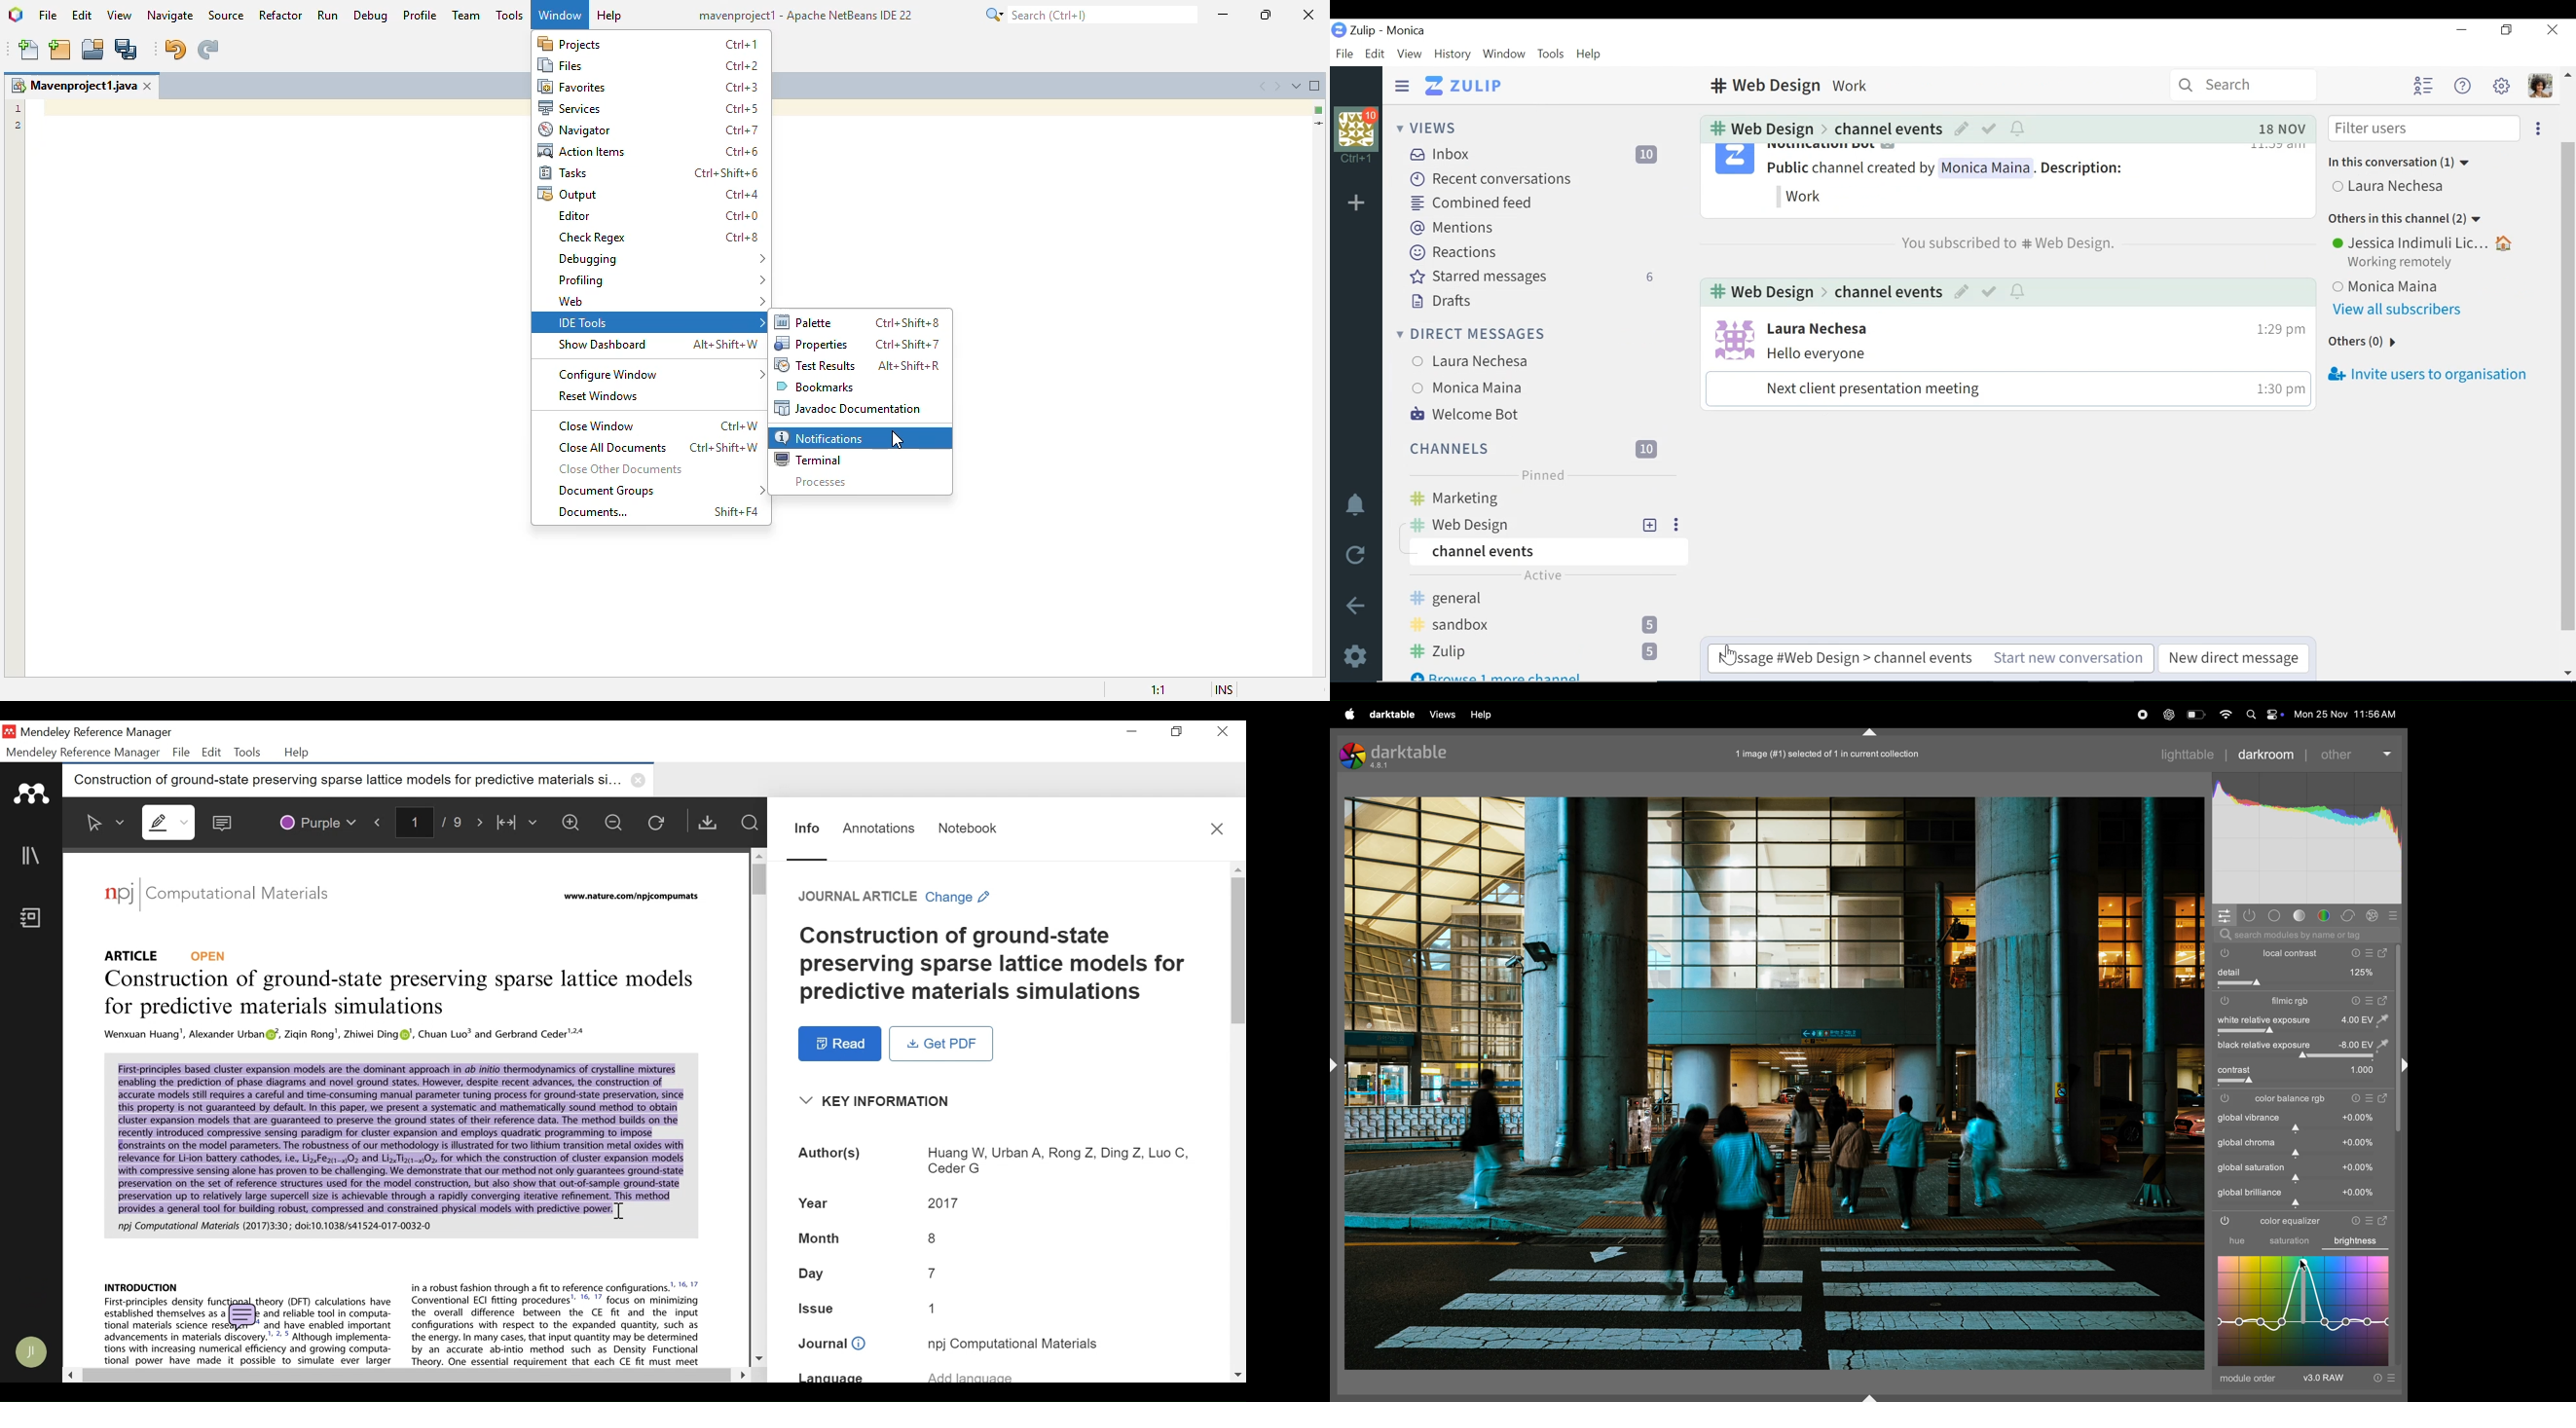  Describe the element at coordinates (937, 1307) in the screenshot. I see `Issue` at that location.